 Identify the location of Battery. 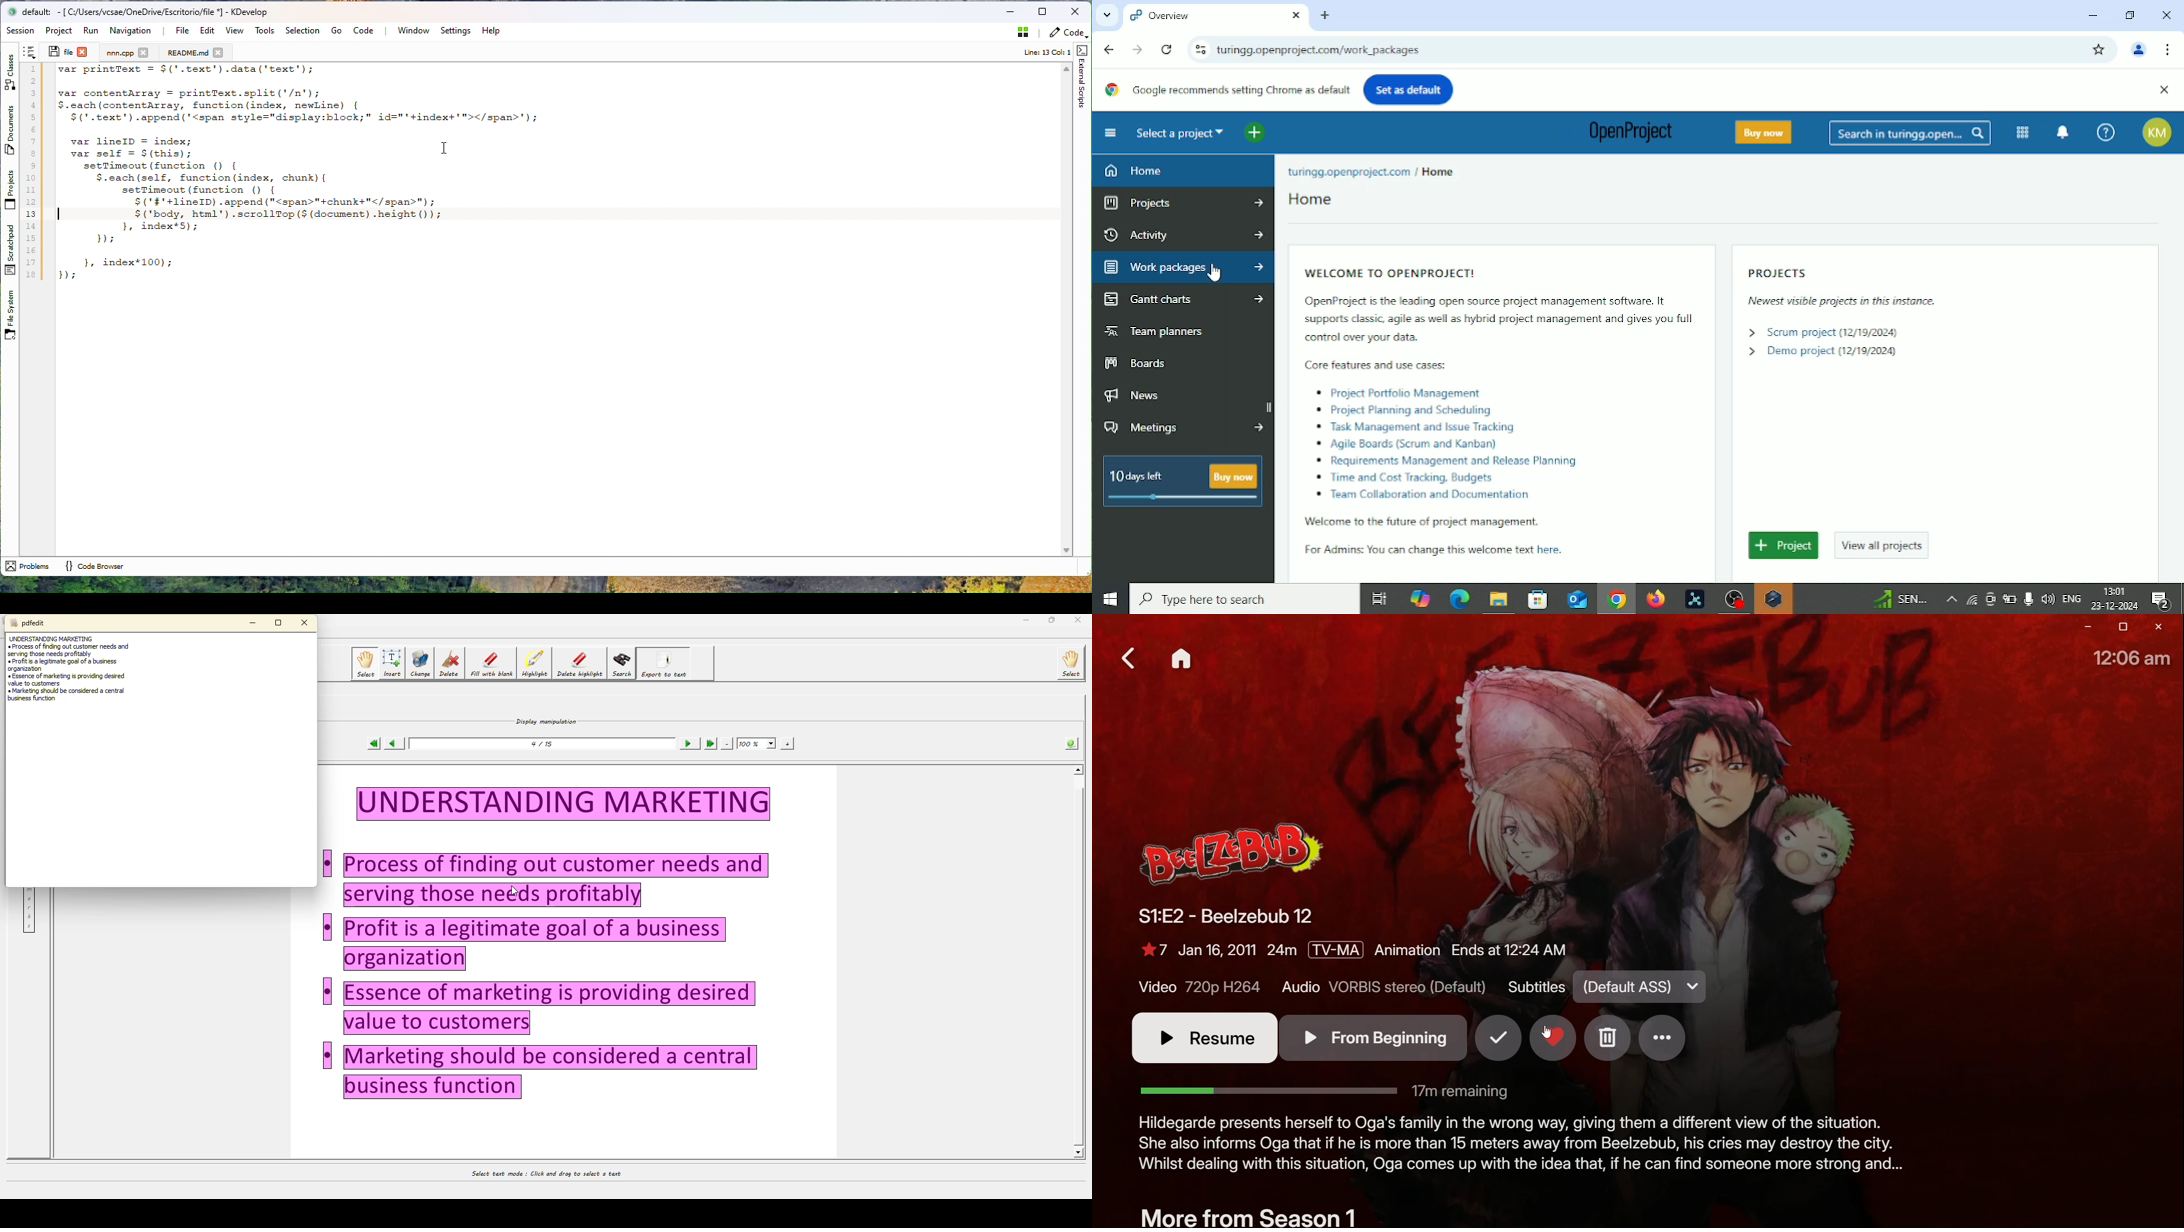
(2008, 599).